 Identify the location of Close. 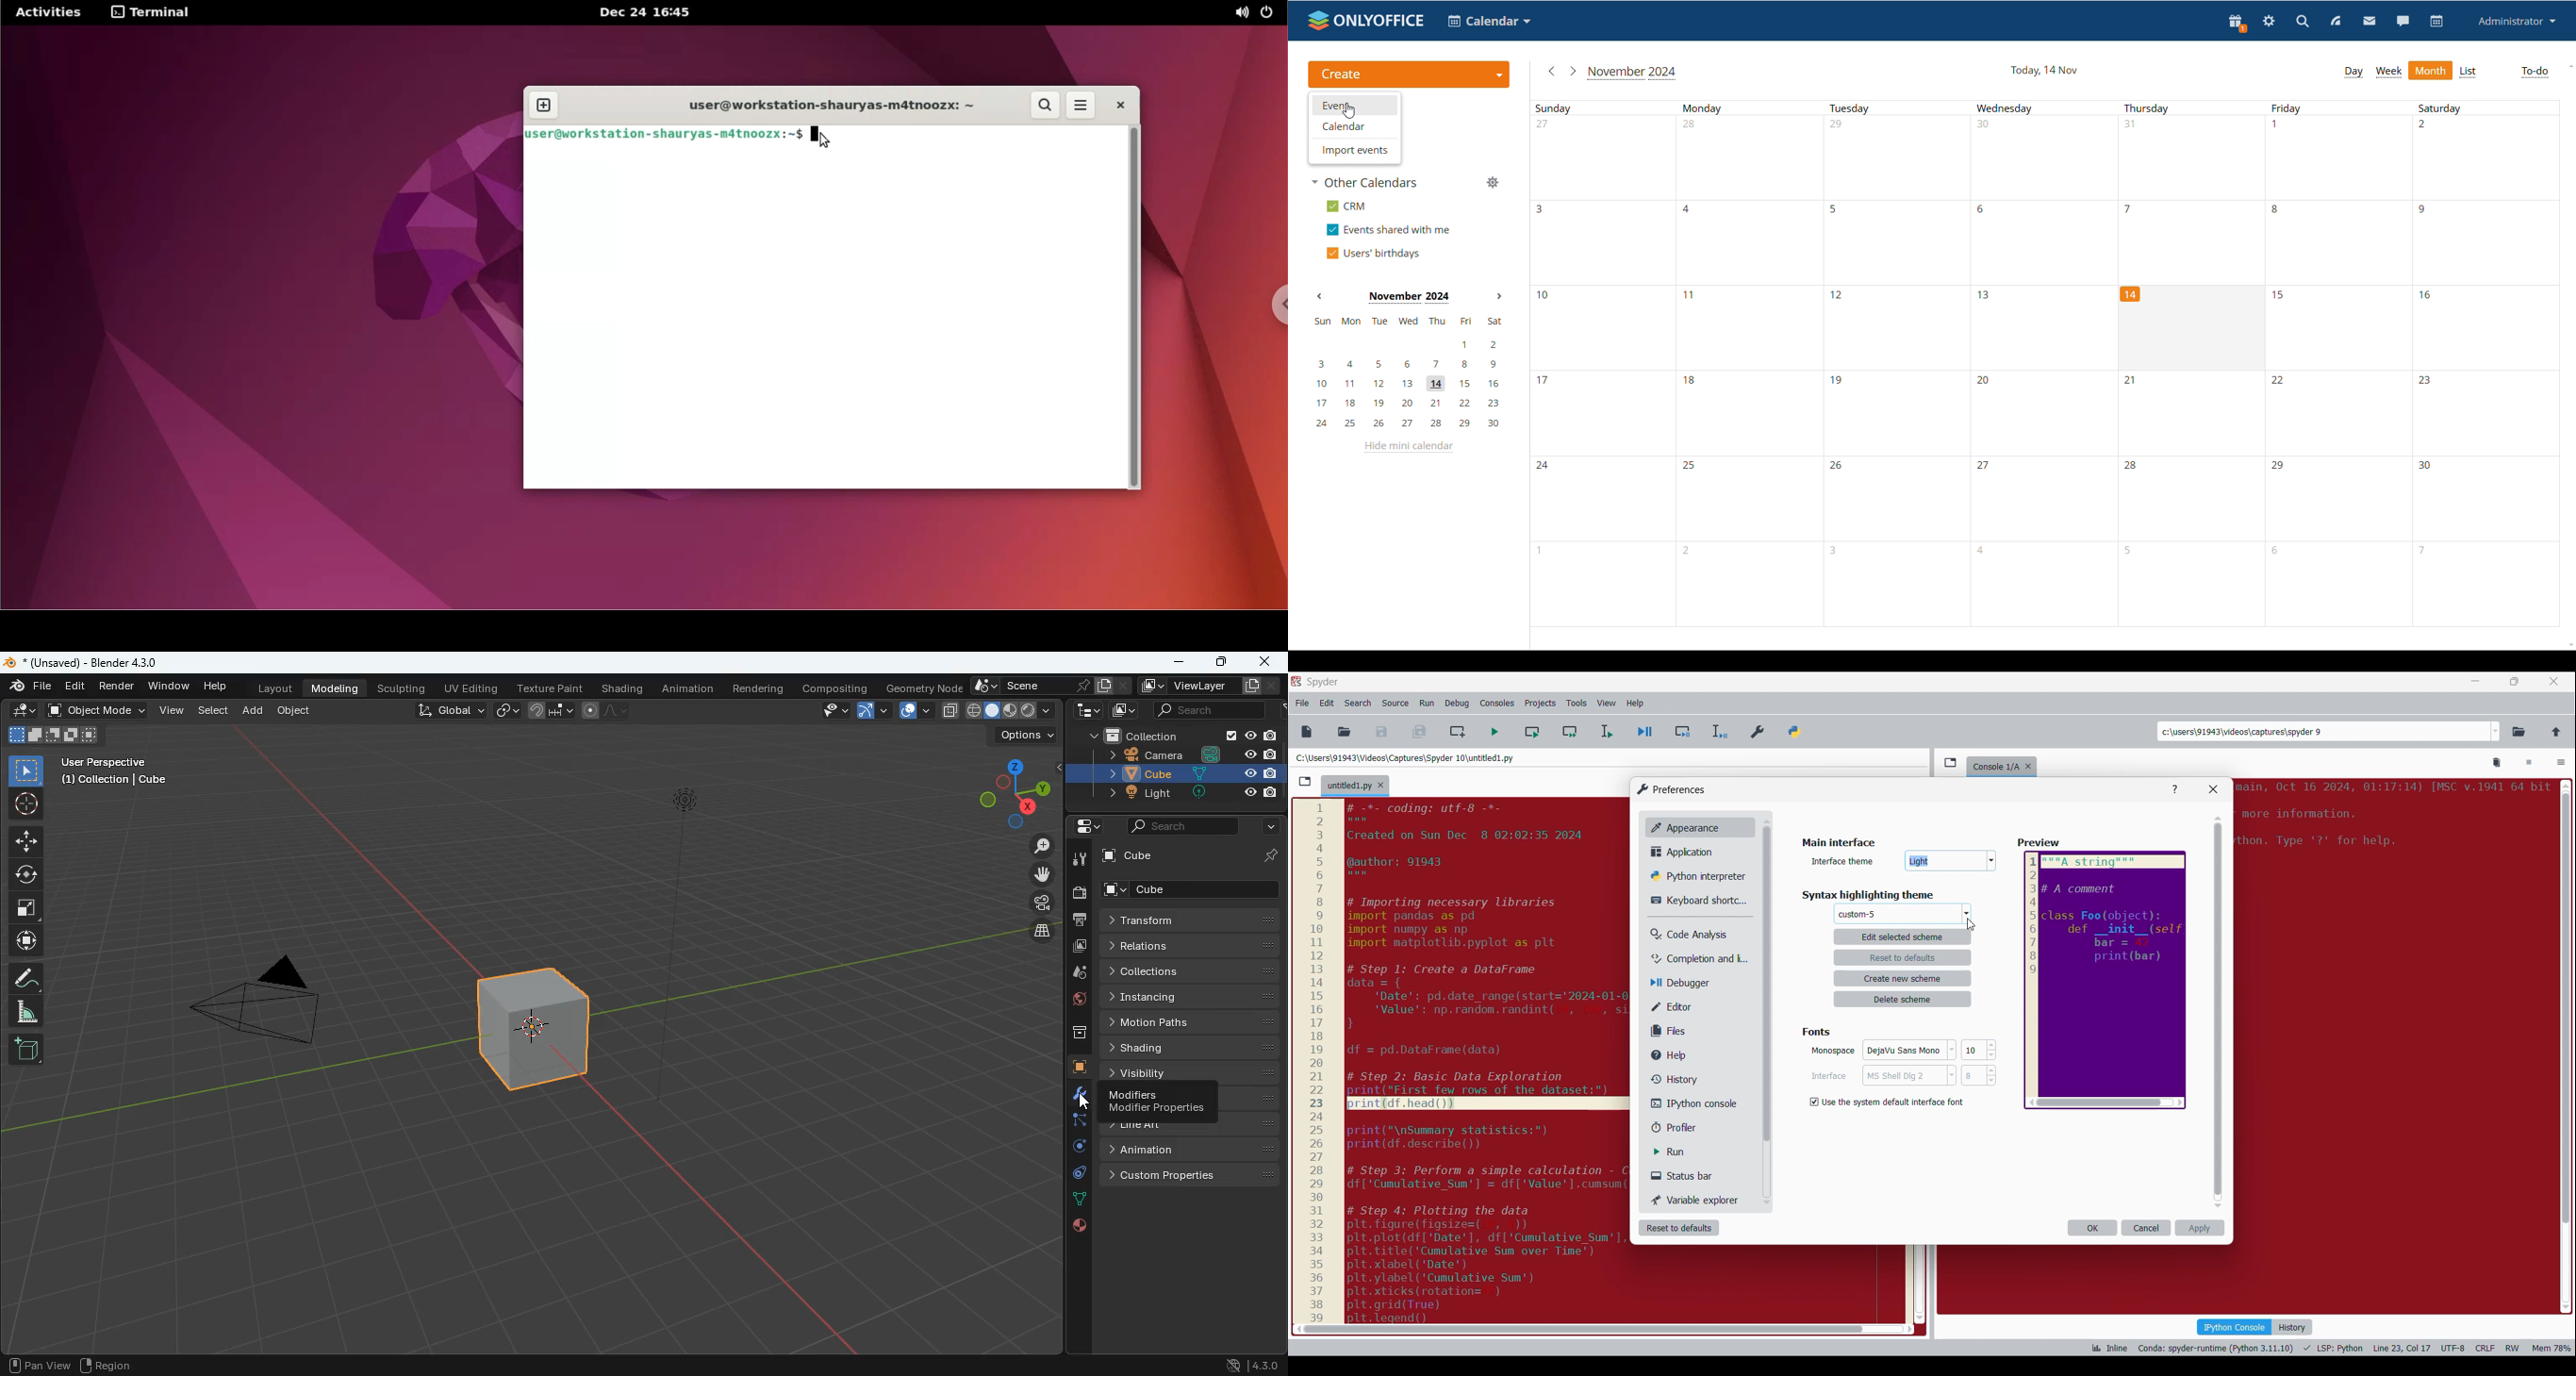
(2213, 789).